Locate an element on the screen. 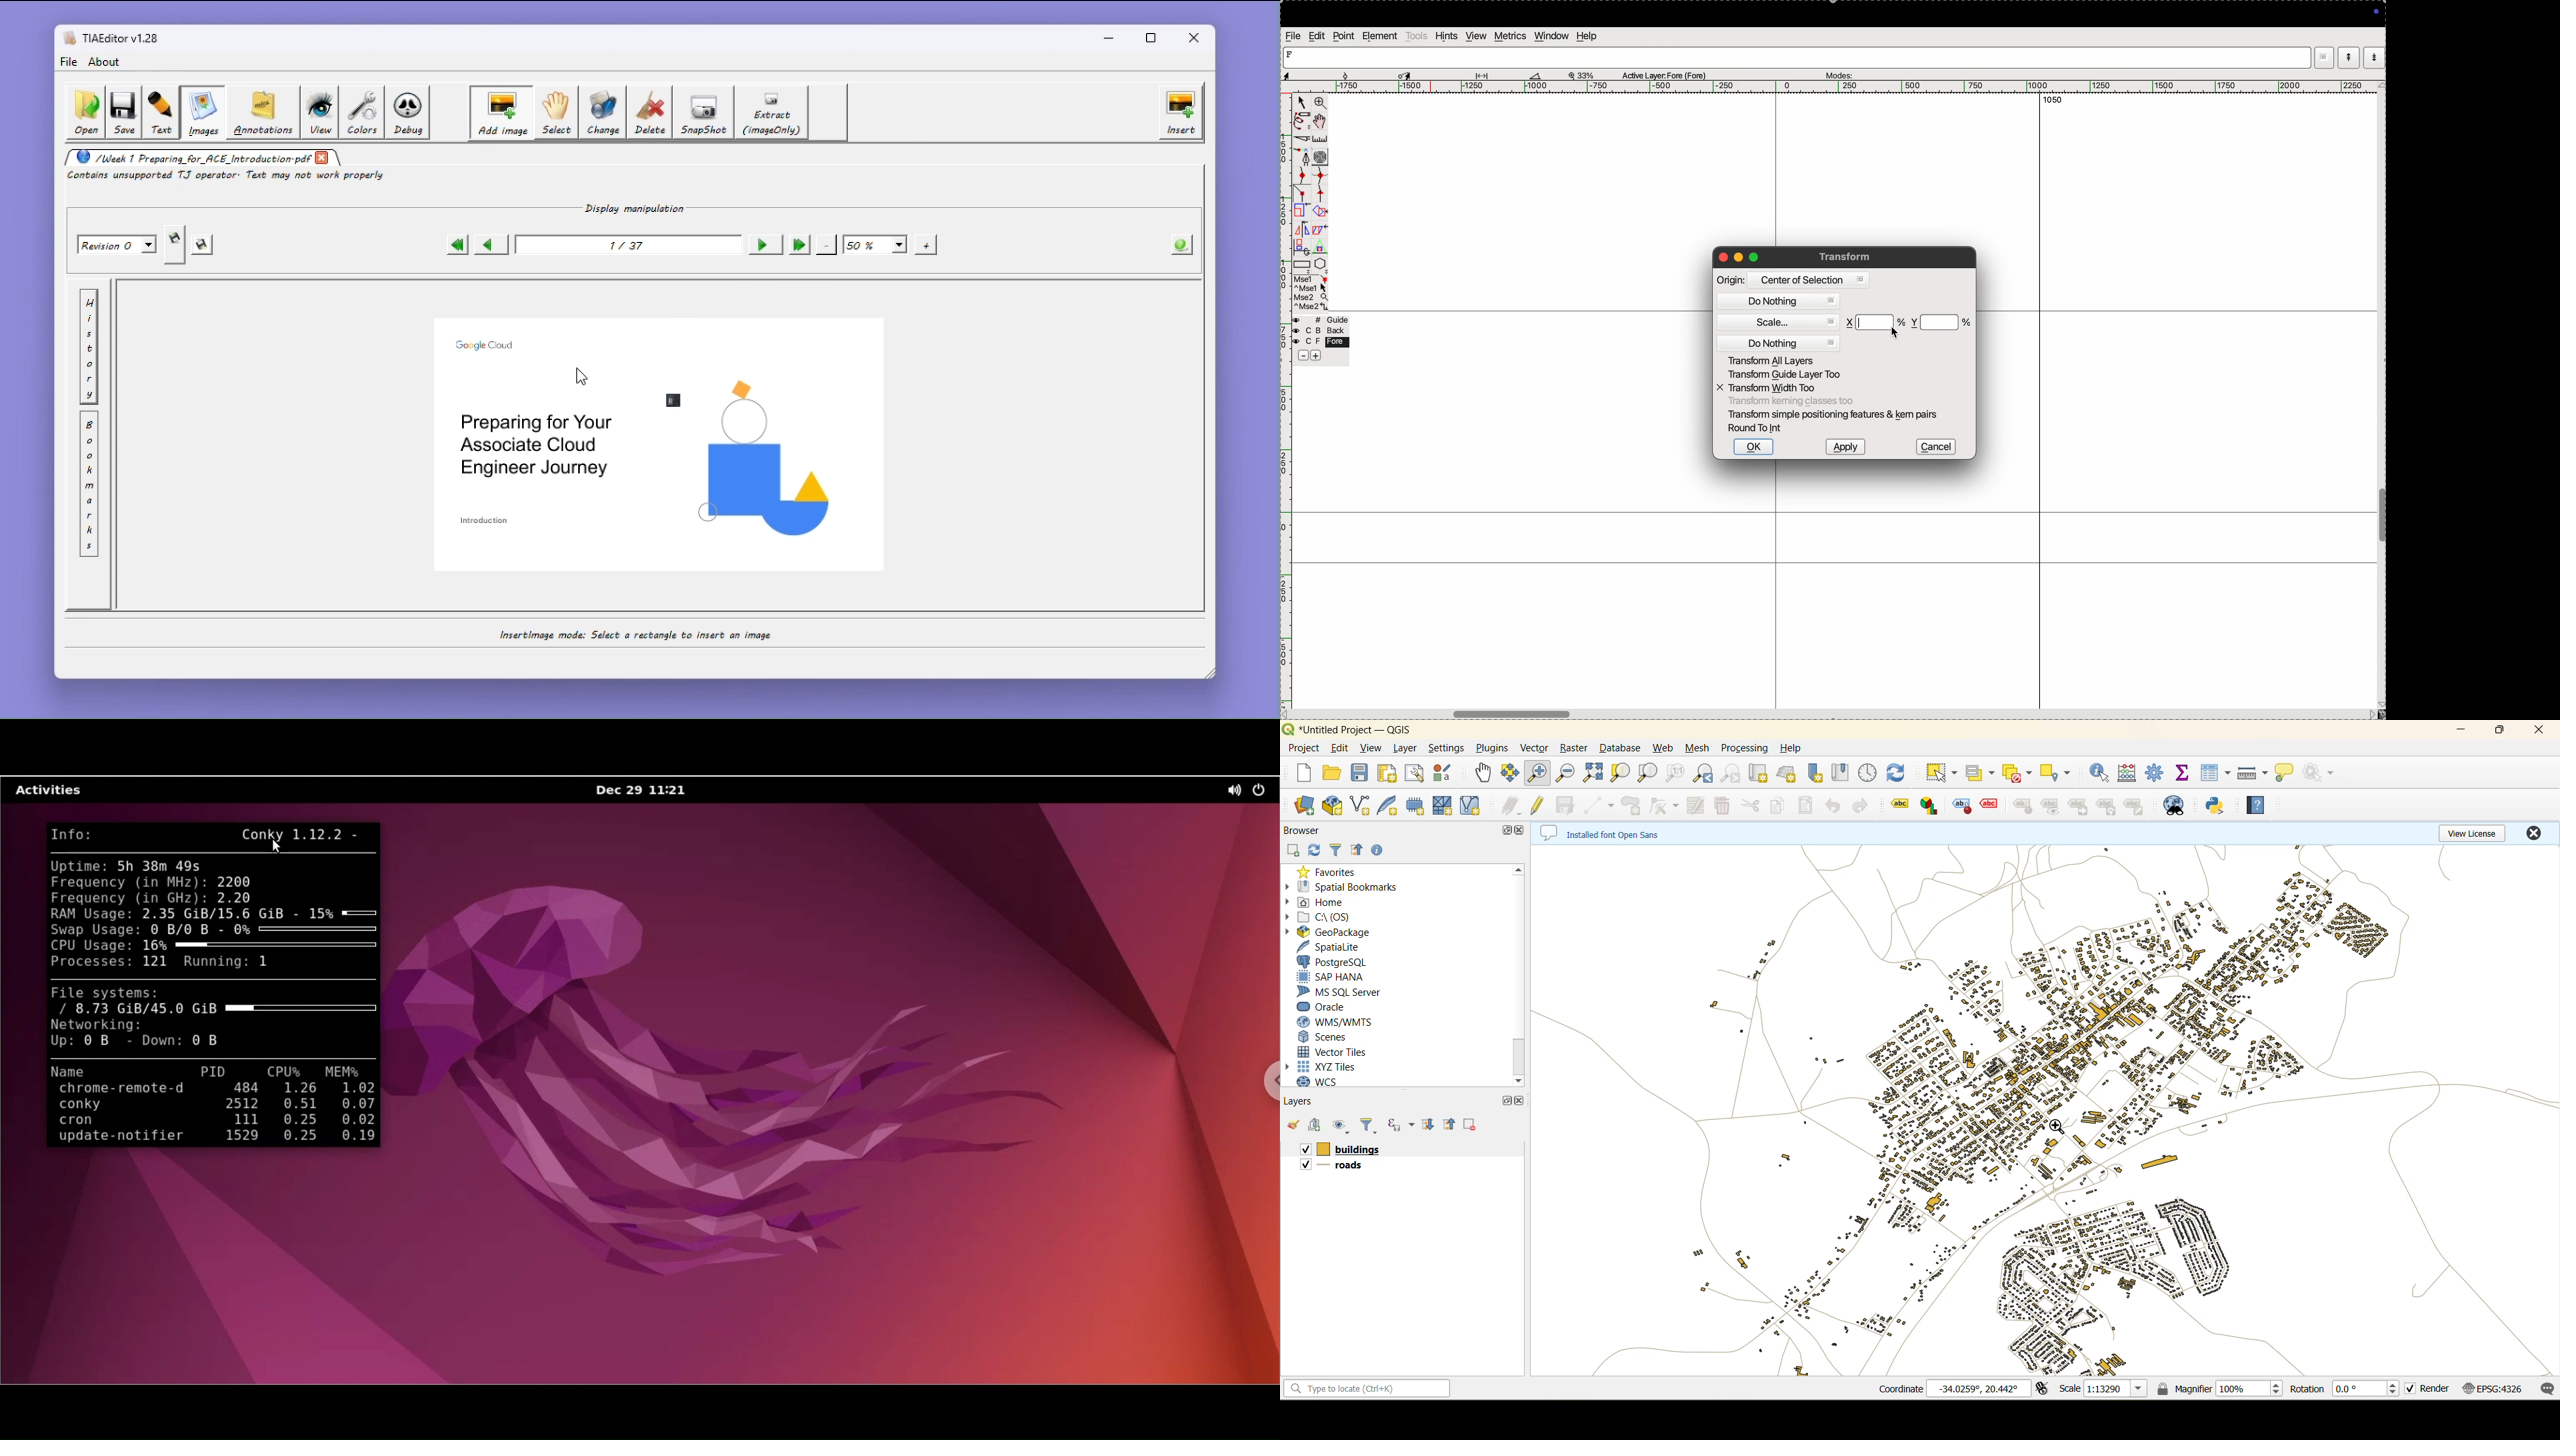 The width and height of the screenshot is (2576, 1456). home is located at coordinates (1326, 901).